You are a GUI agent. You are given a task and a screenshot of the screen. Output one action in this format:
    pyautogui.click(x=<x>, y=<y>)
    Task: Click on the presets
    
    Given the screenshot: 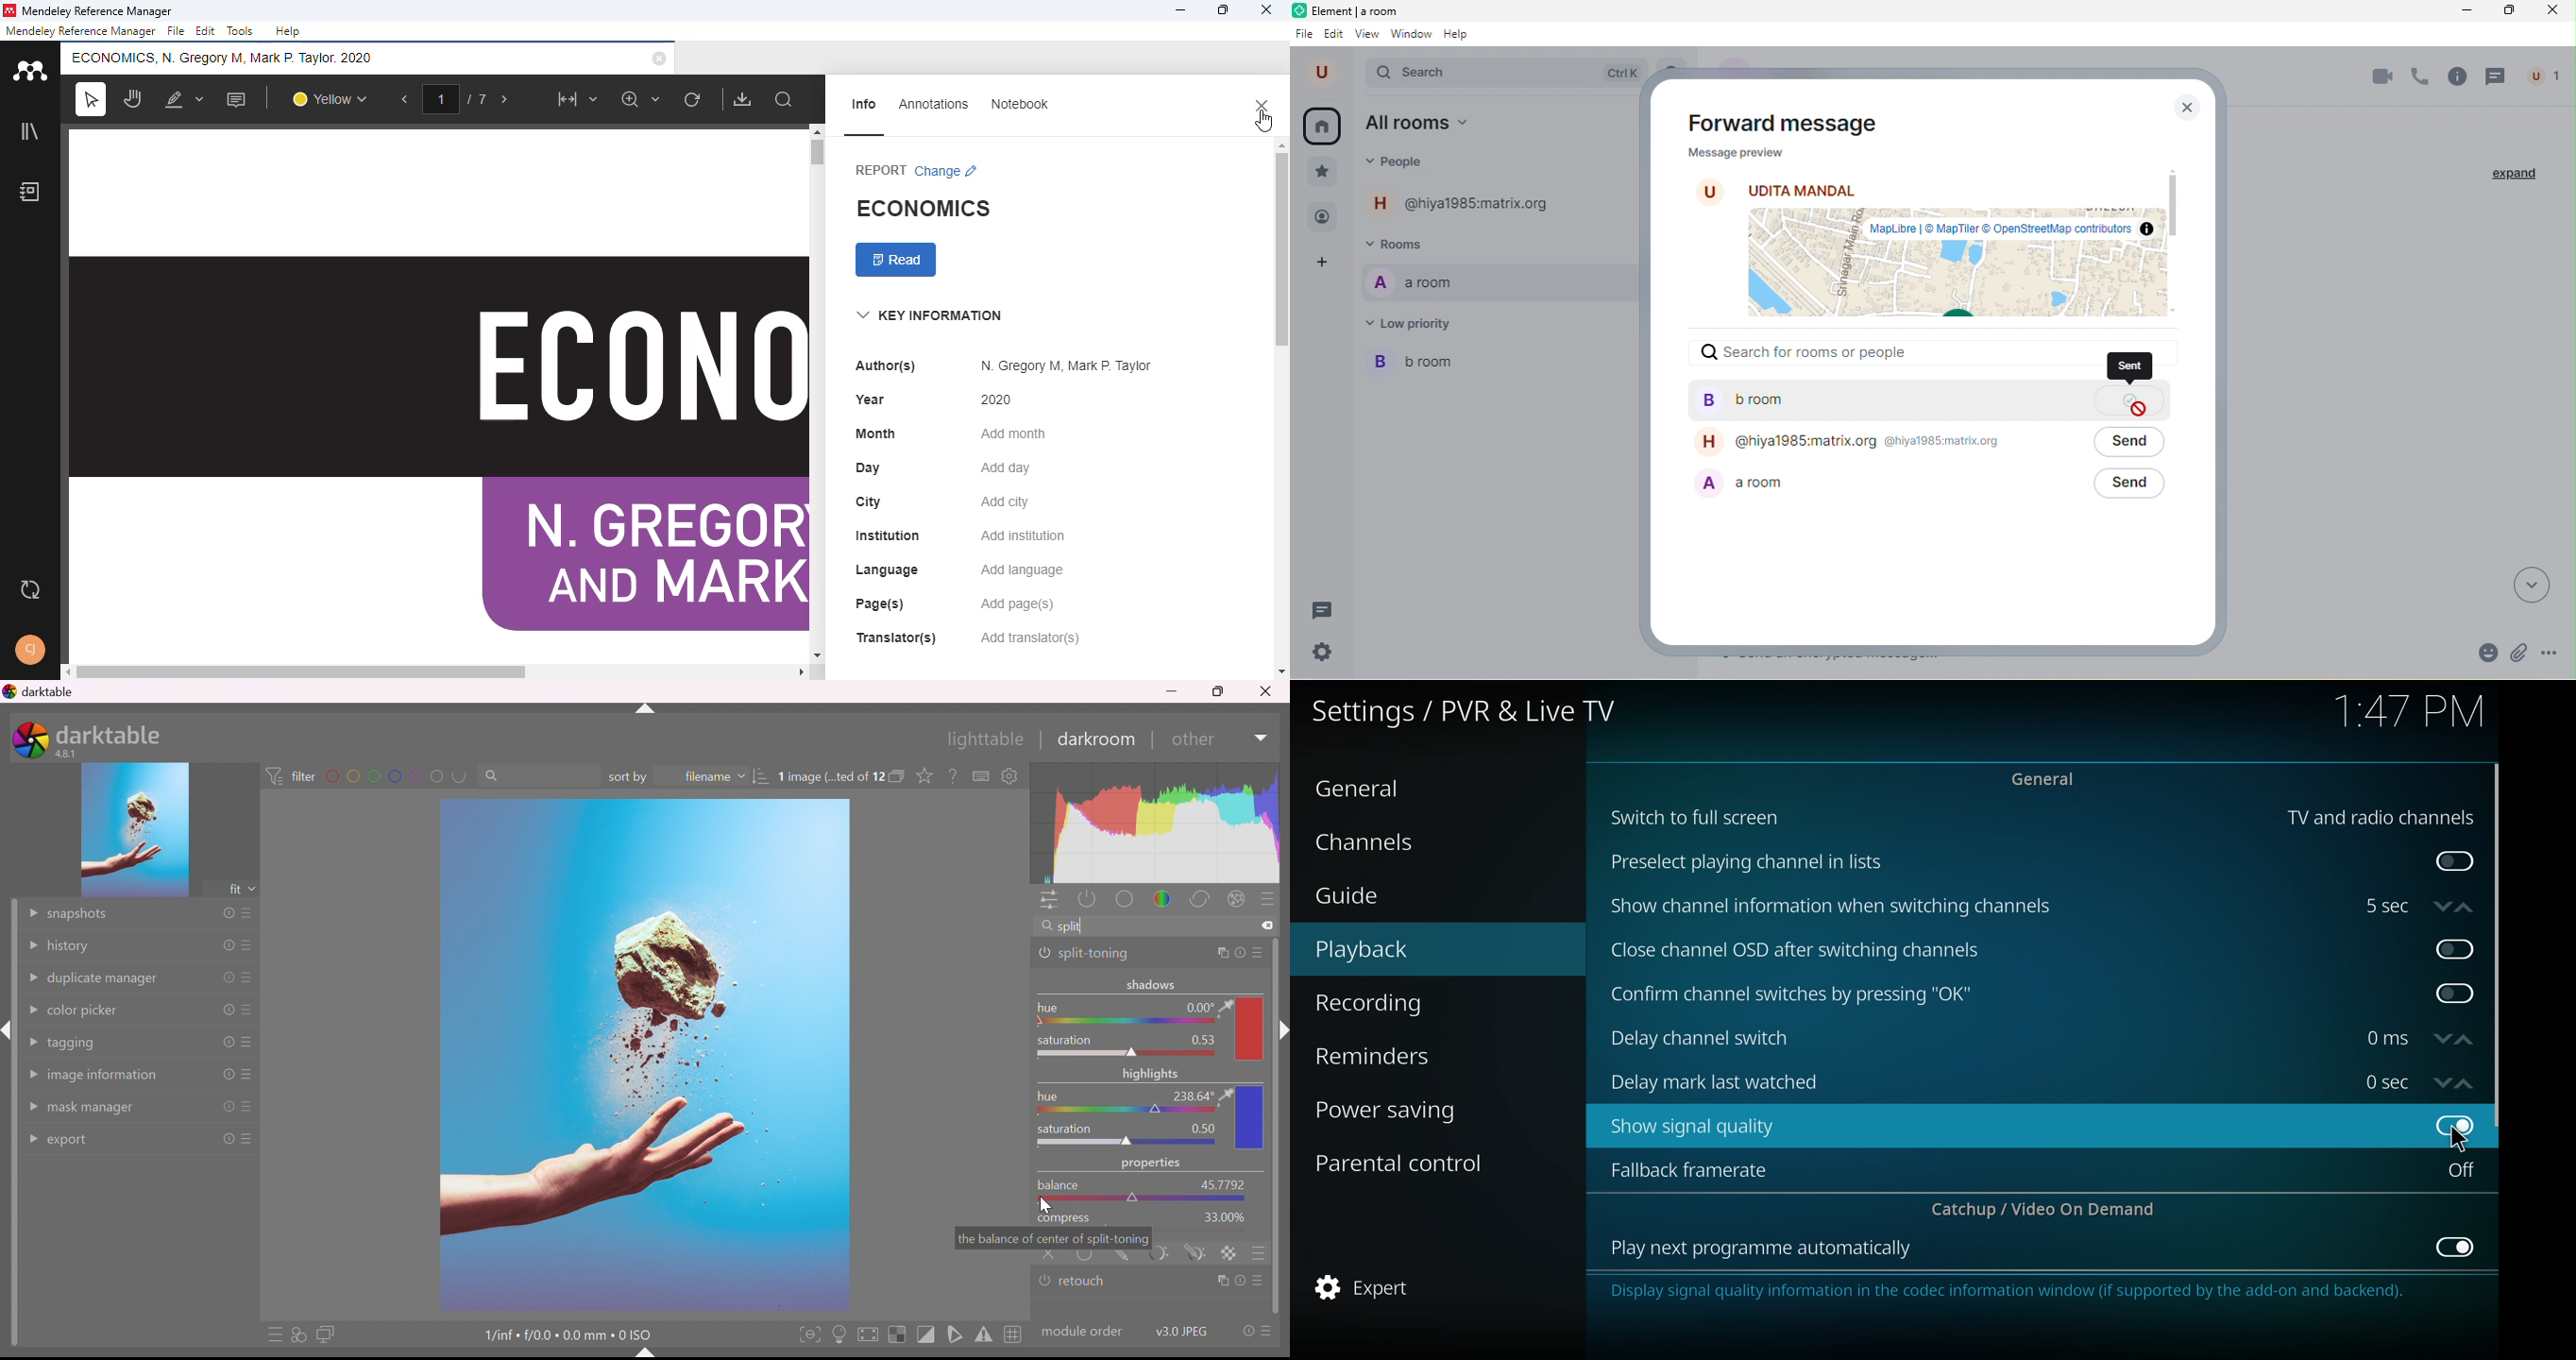 What is the action you would take?
    pyautogui.click(x=249, y=945)
    